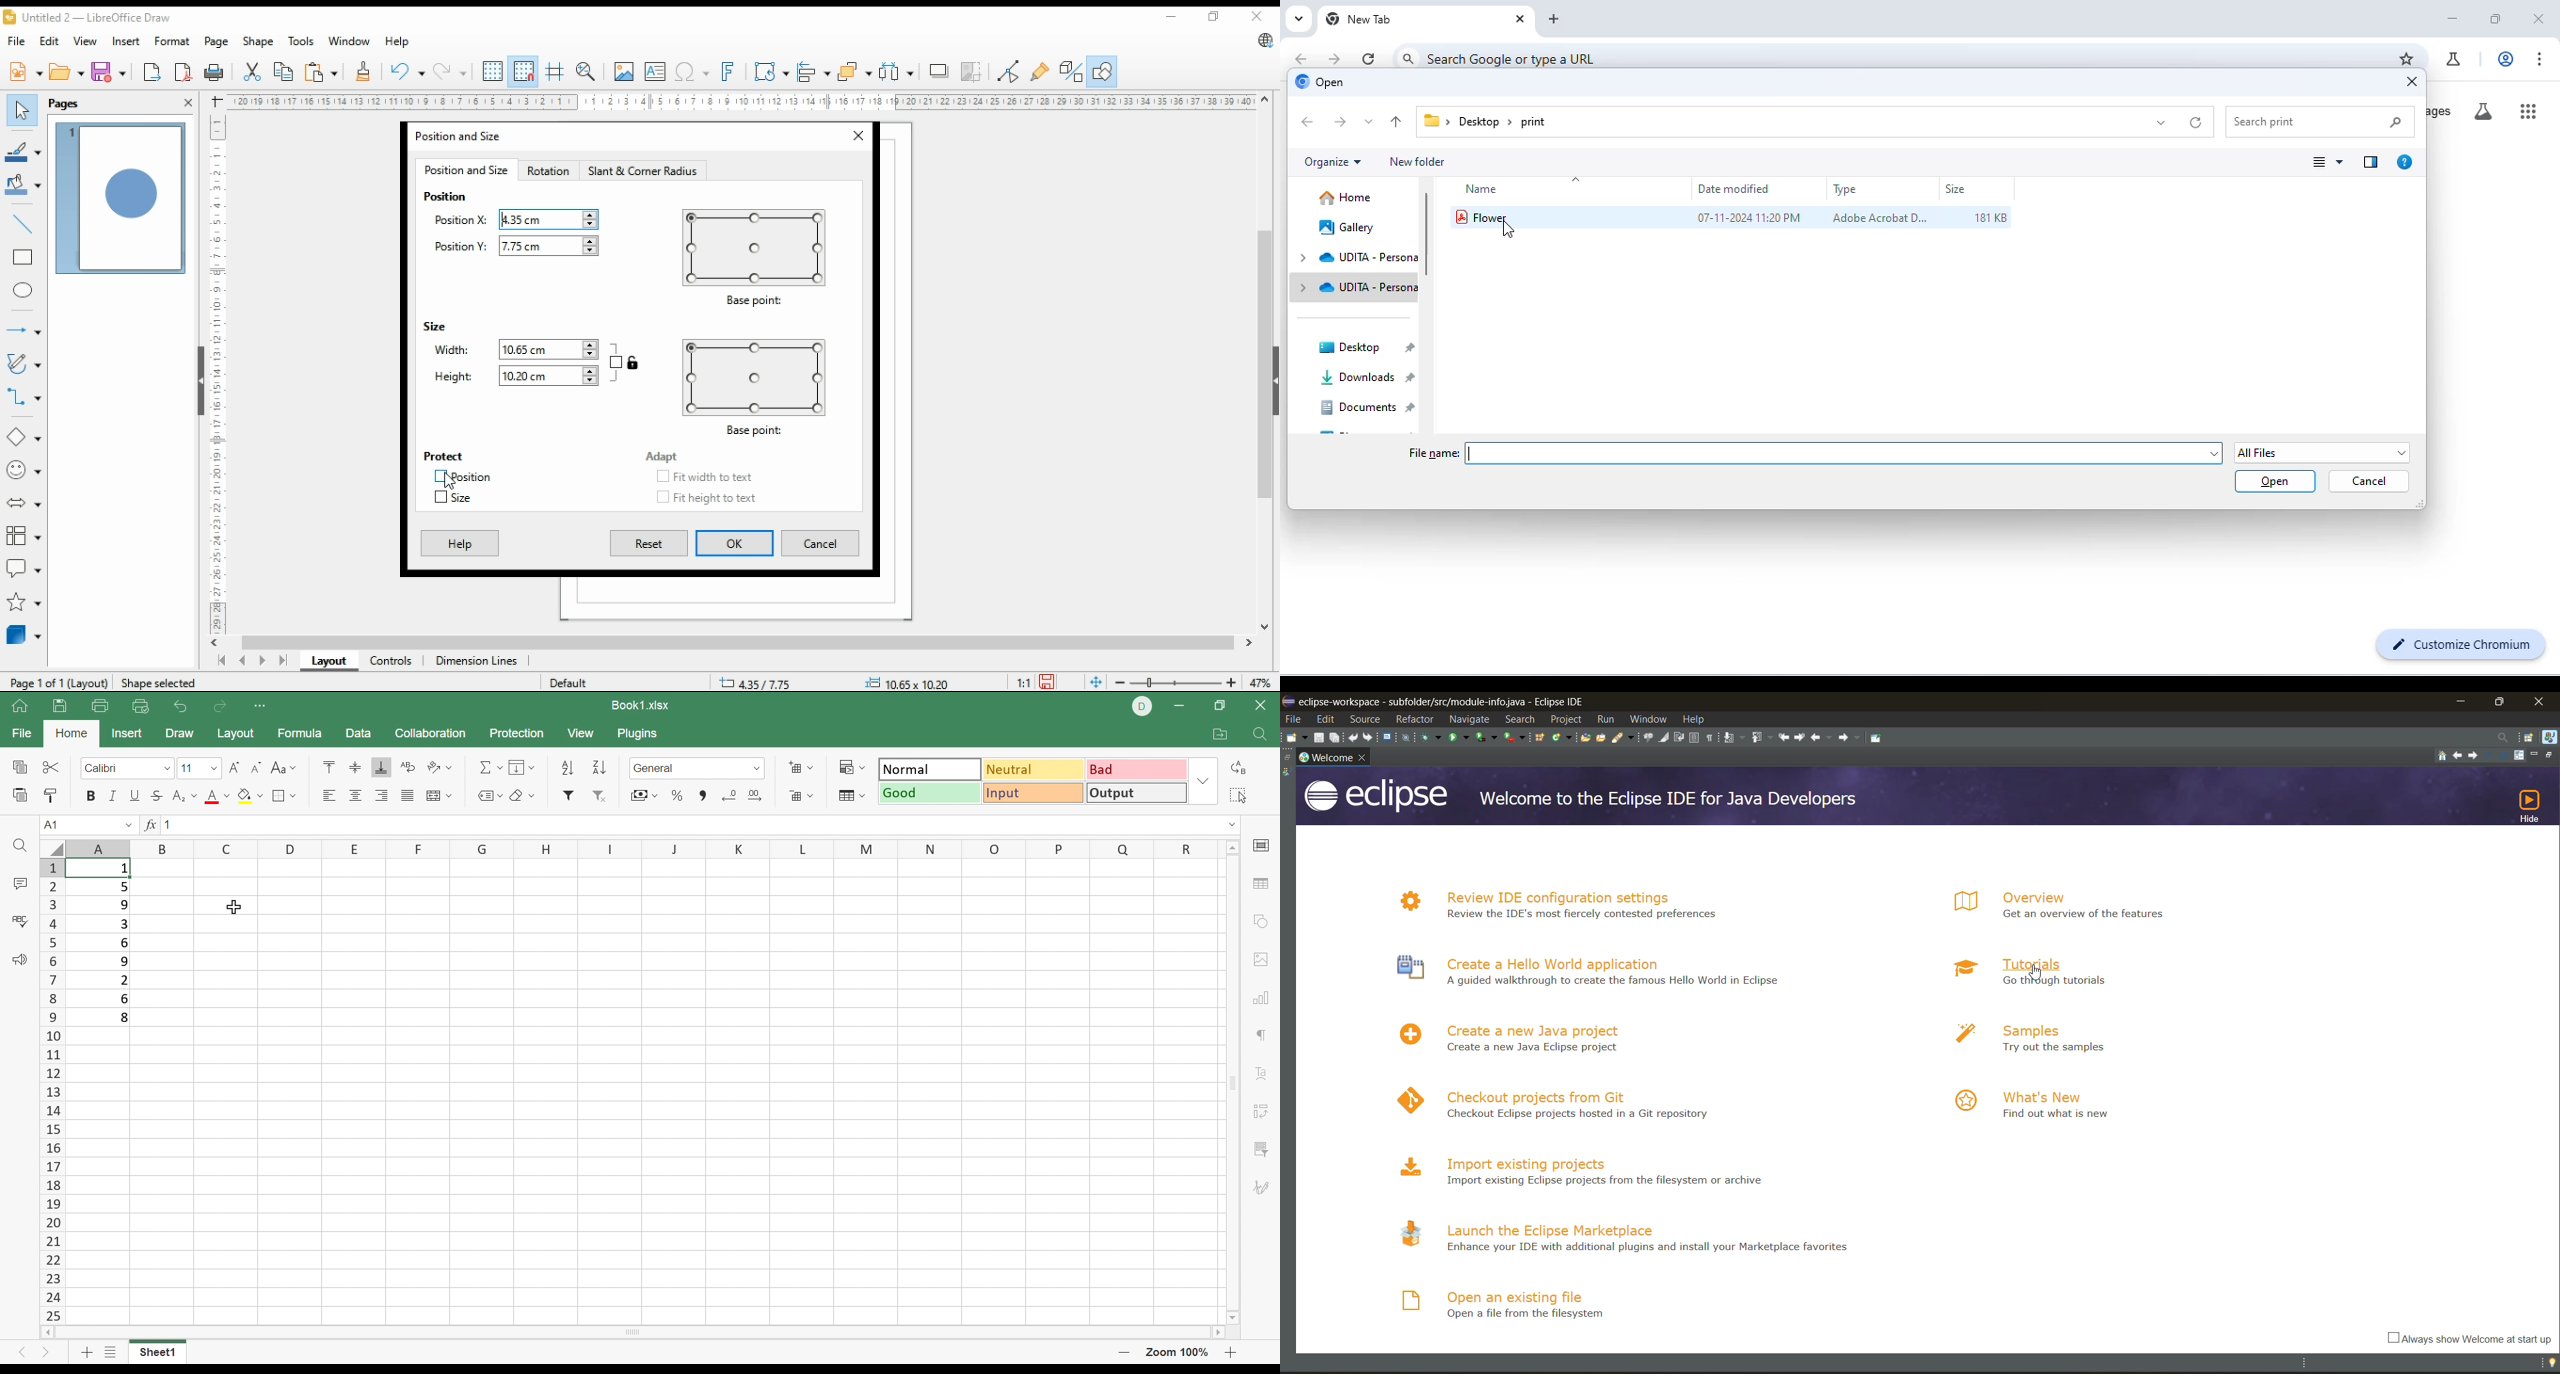 Image resolution: width=2576 pixels, height=1400 pixels. Describe the element at coordinates (123, 960) in the screenshot. I see `9` at that location.